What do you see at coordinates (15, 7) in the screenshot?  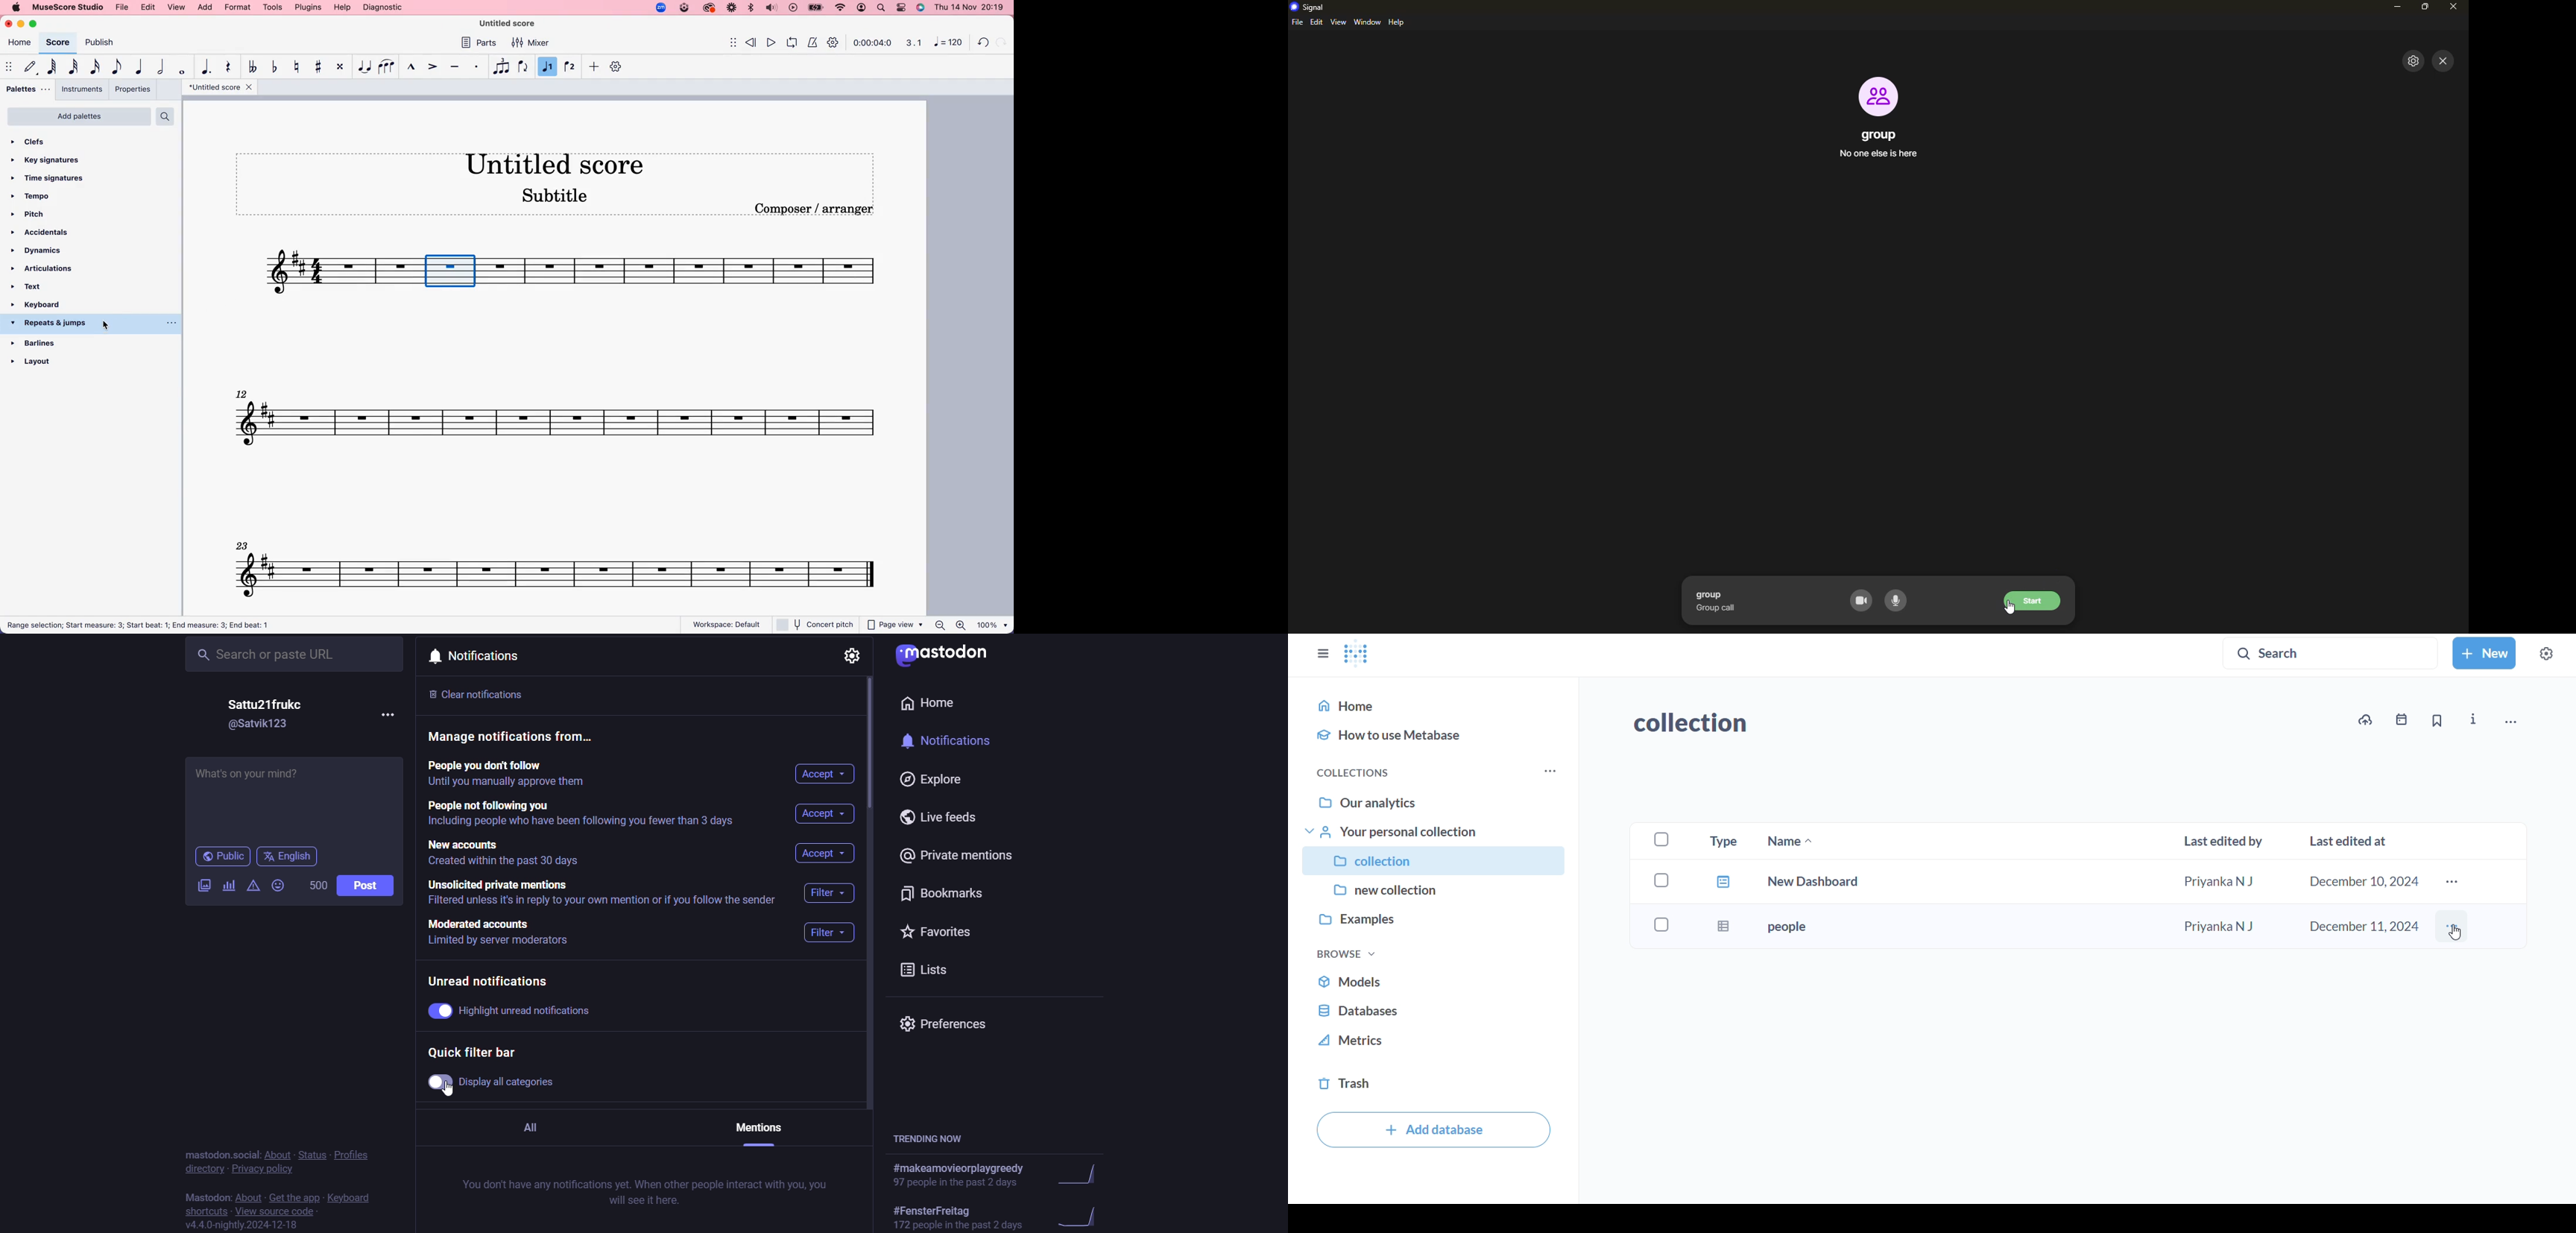 I see `apple` at bounding box center [15, 7].